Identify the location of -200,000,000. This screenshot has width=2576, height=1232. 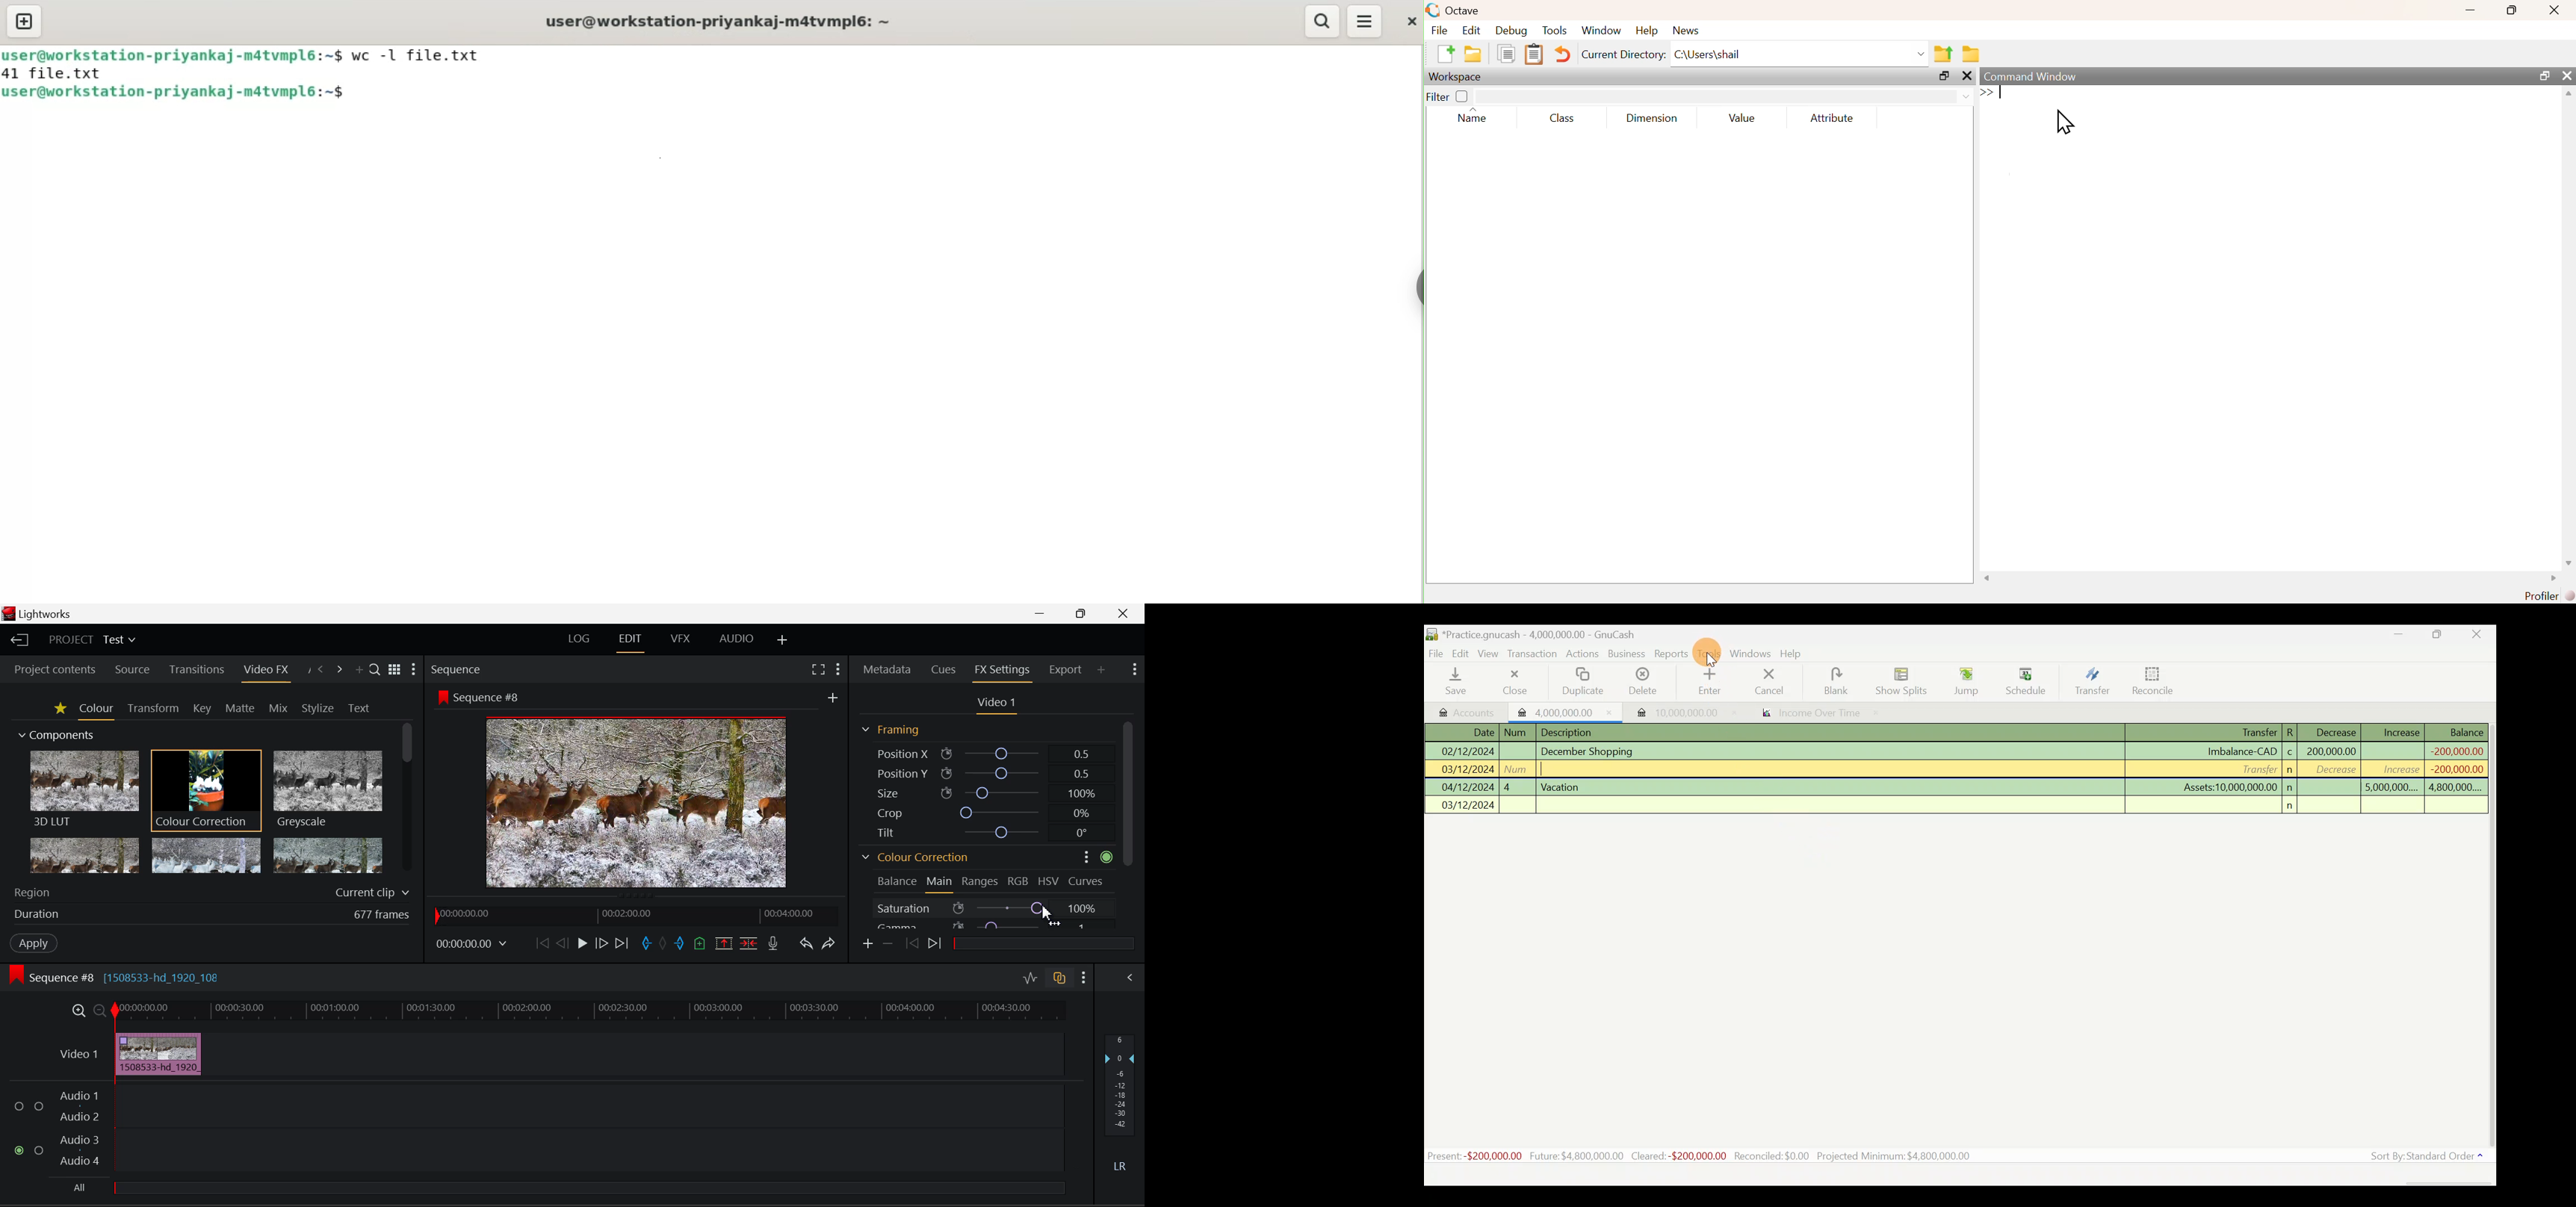
(2455, 750).